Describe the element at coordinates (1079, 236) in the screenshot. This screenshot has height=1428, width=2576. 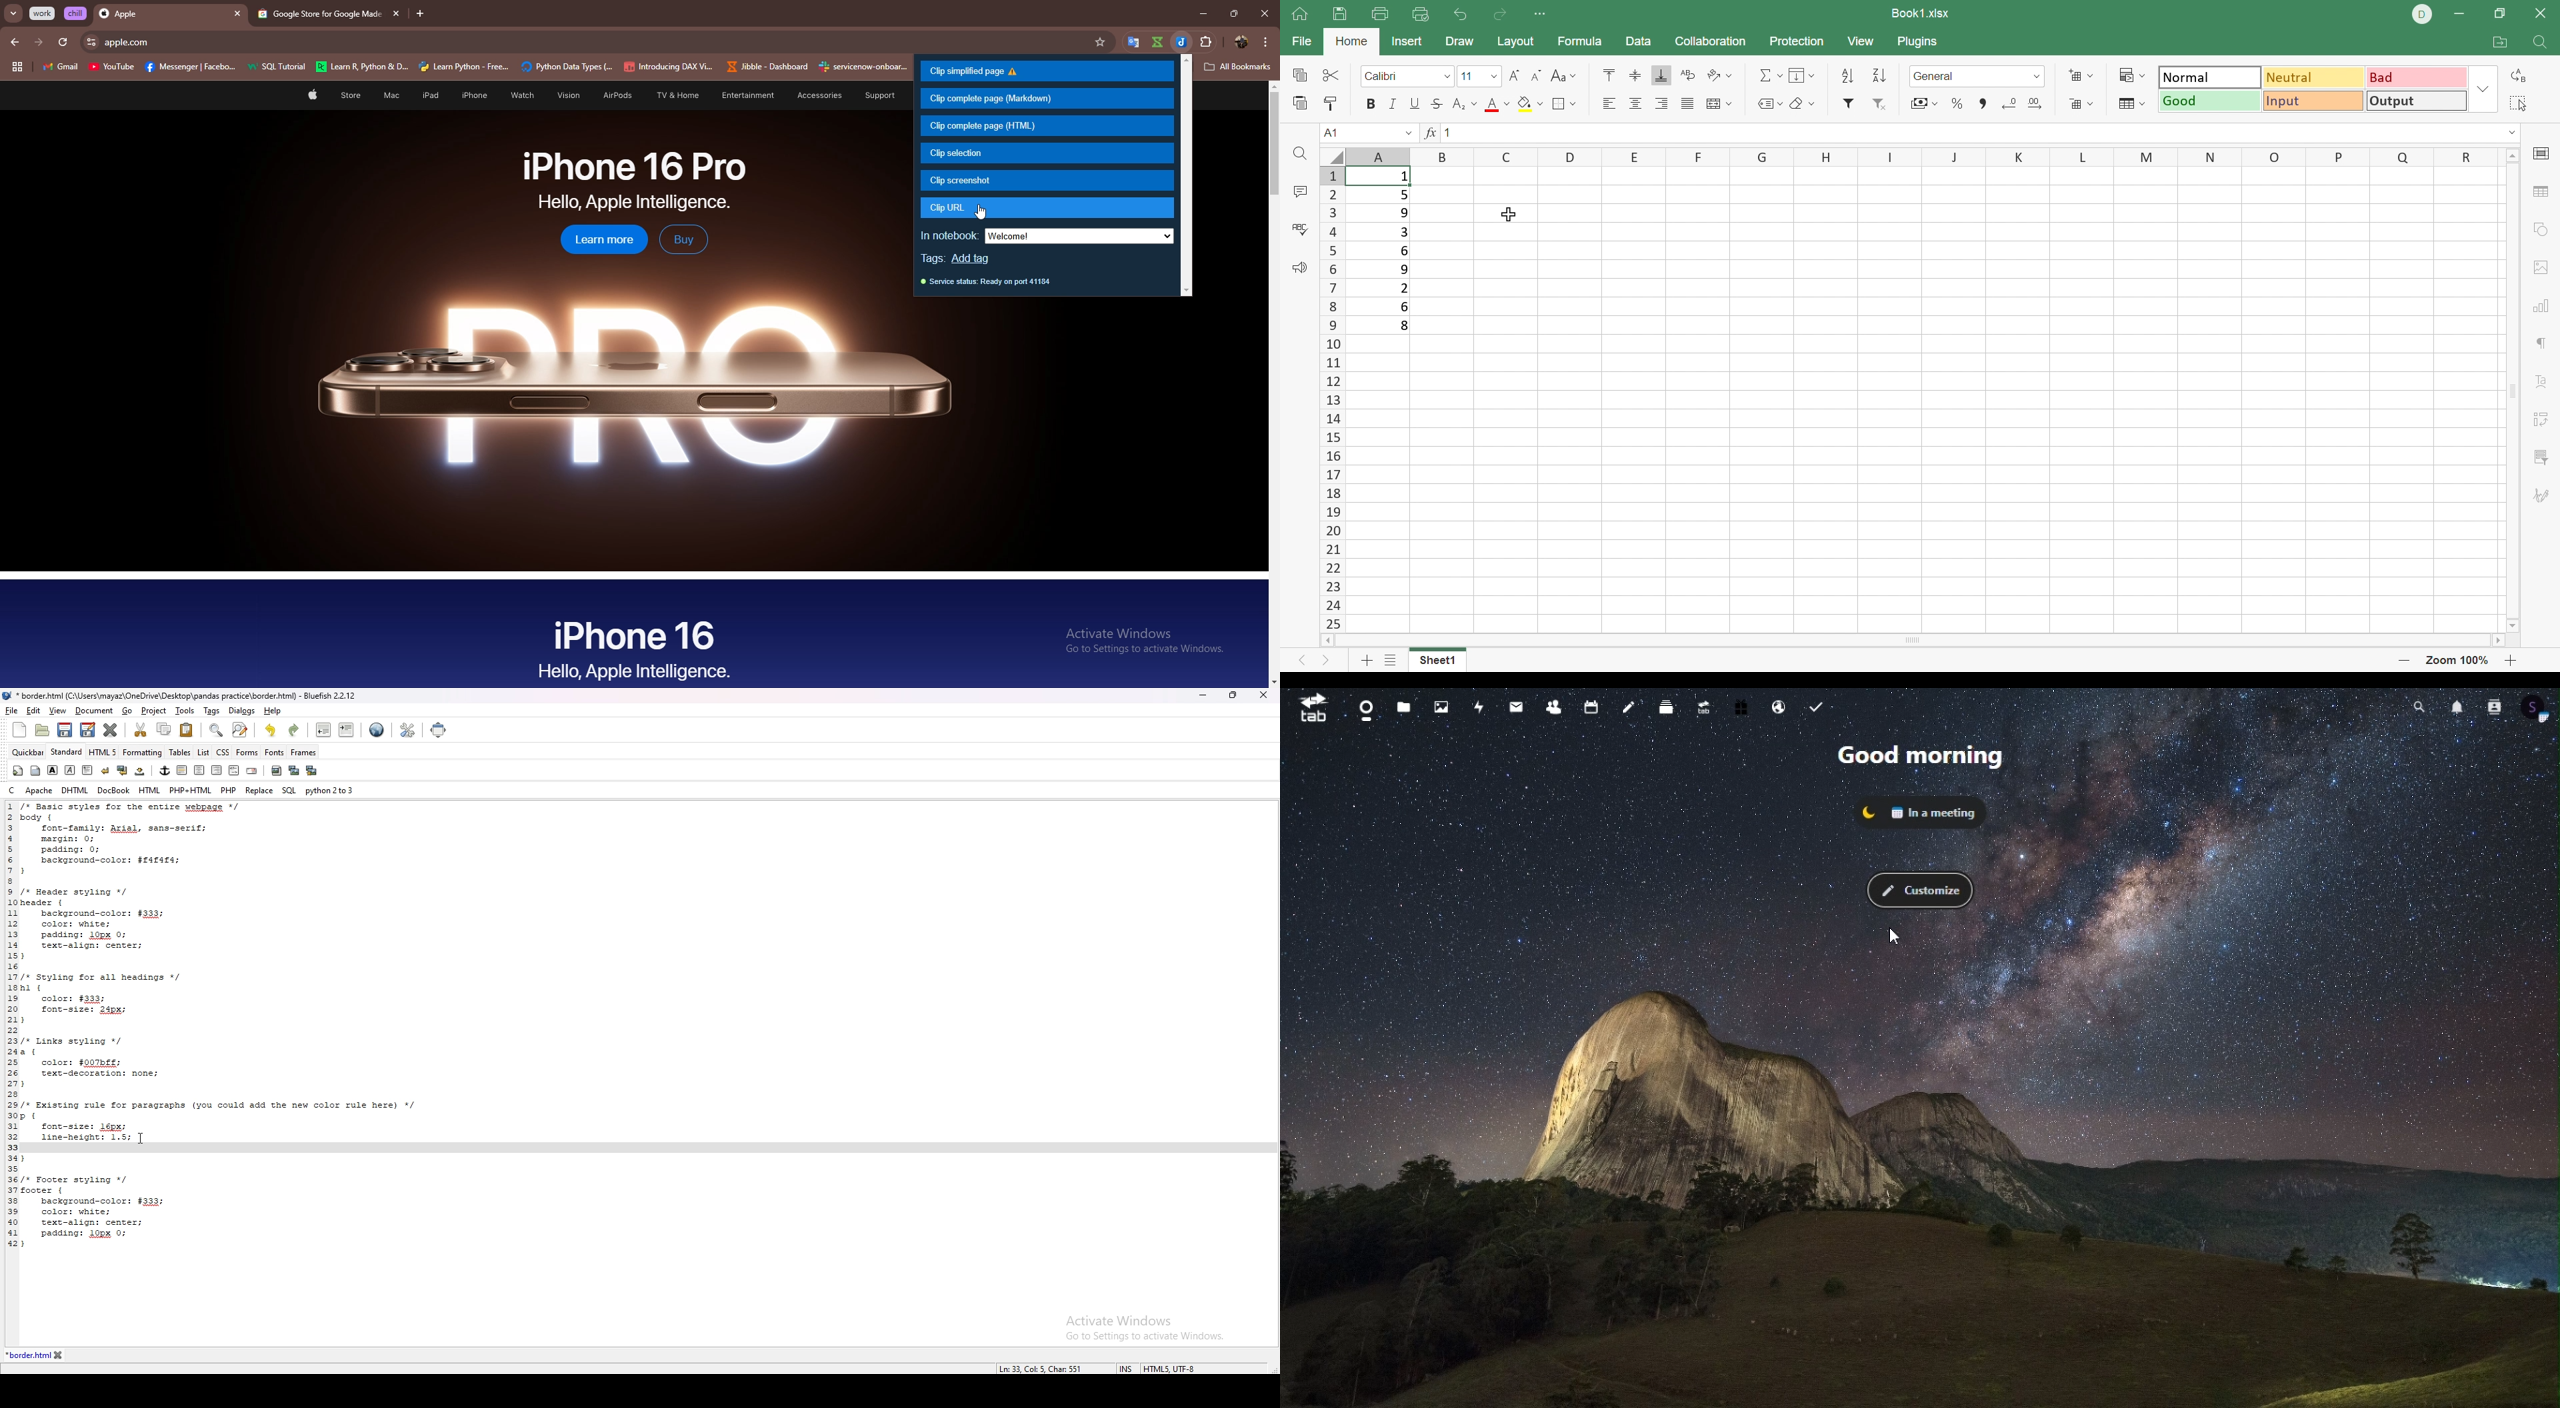
I see `Welcome` at that location.